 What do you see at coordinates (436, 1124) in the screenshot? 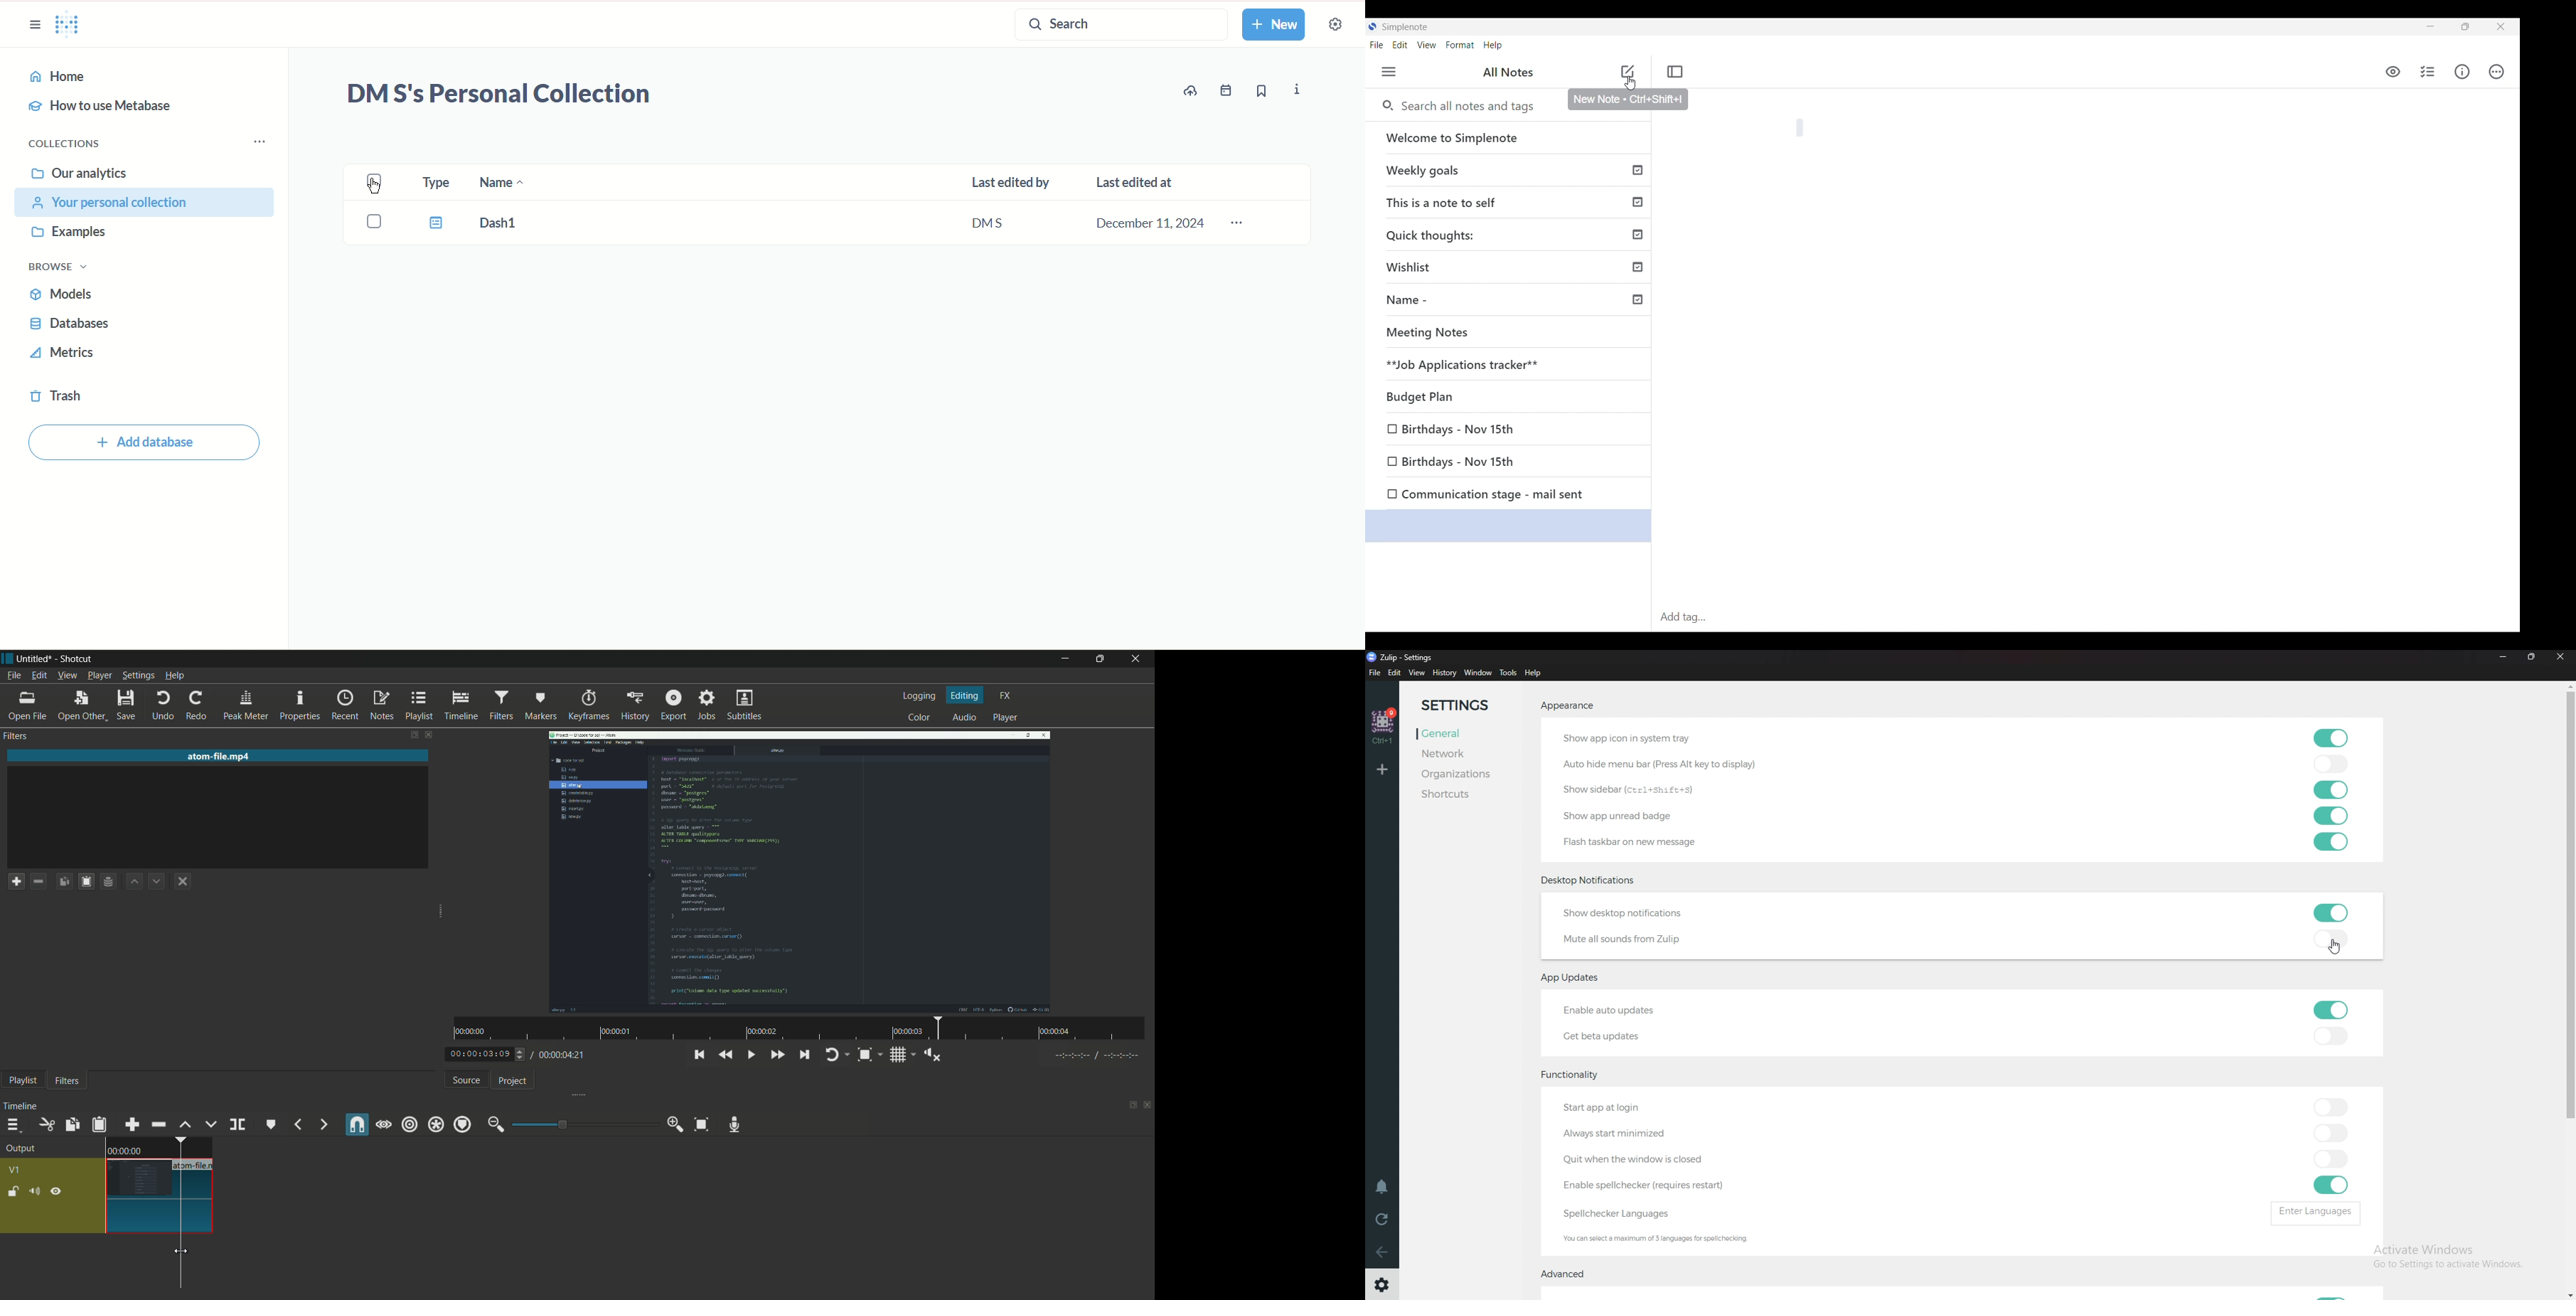
I see `ripple all tracks` at bounding box center [436, 1124].